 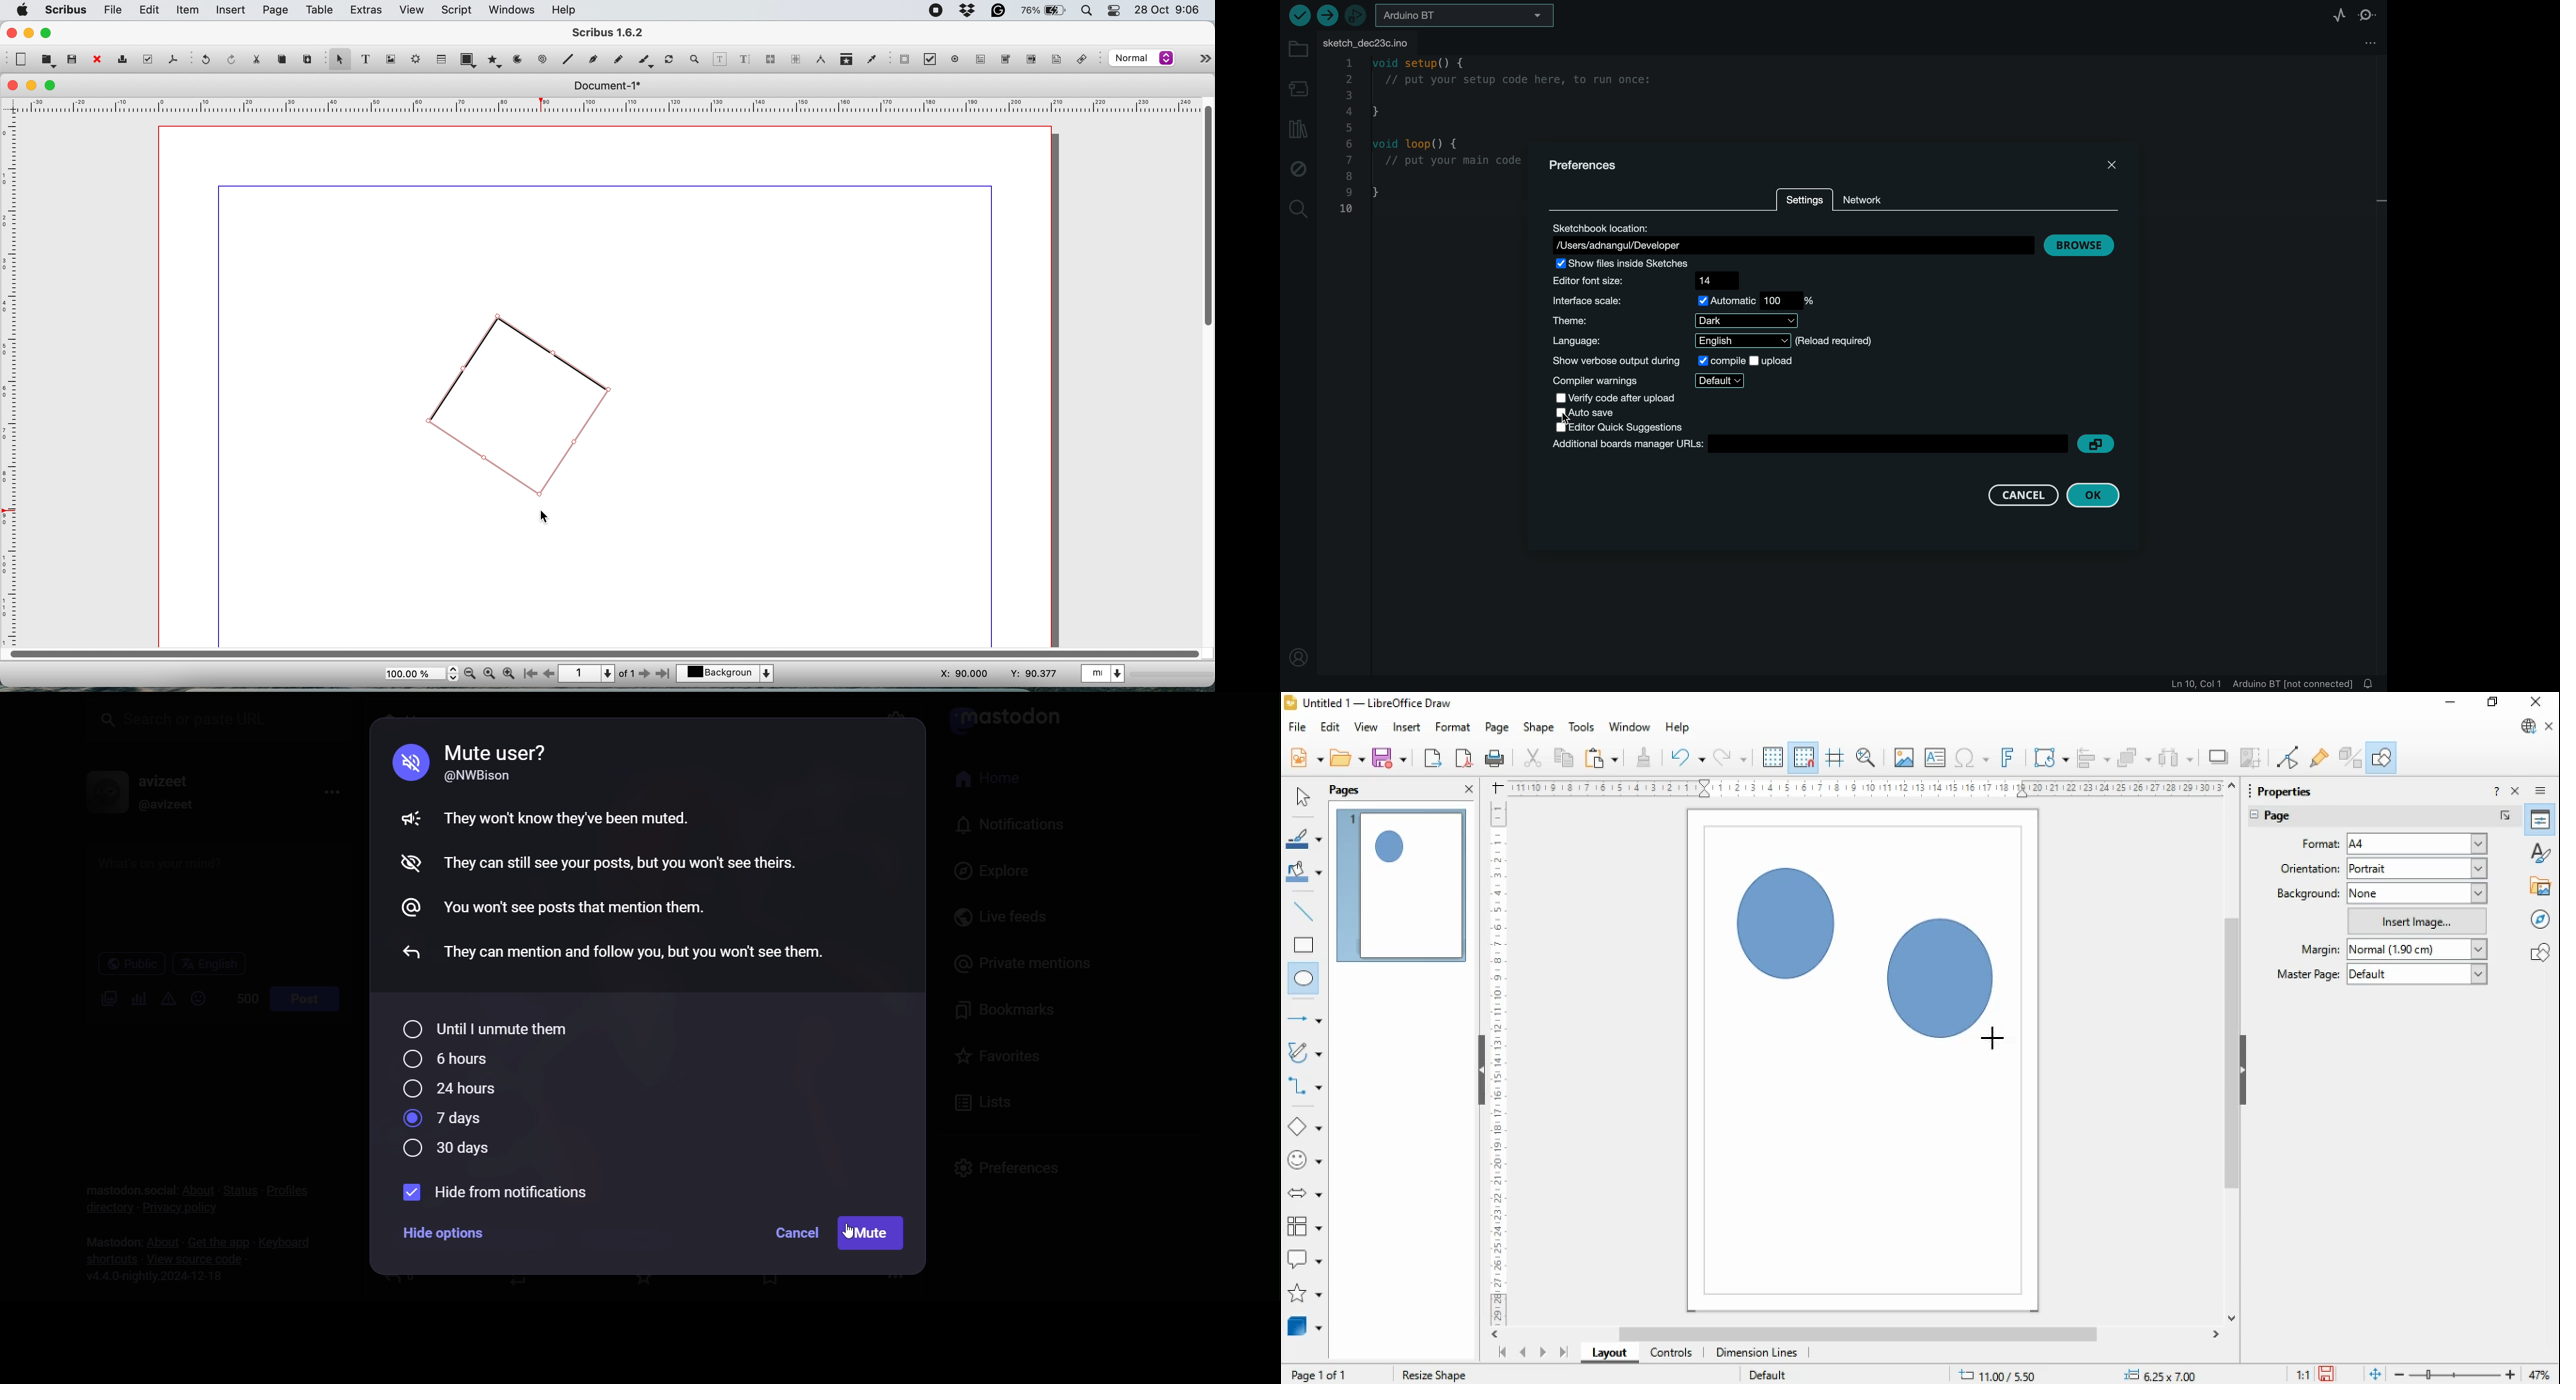 What do you see at coordinates (114, 10) in the screenshot?
I see `file` at bounding box center [114, 10].